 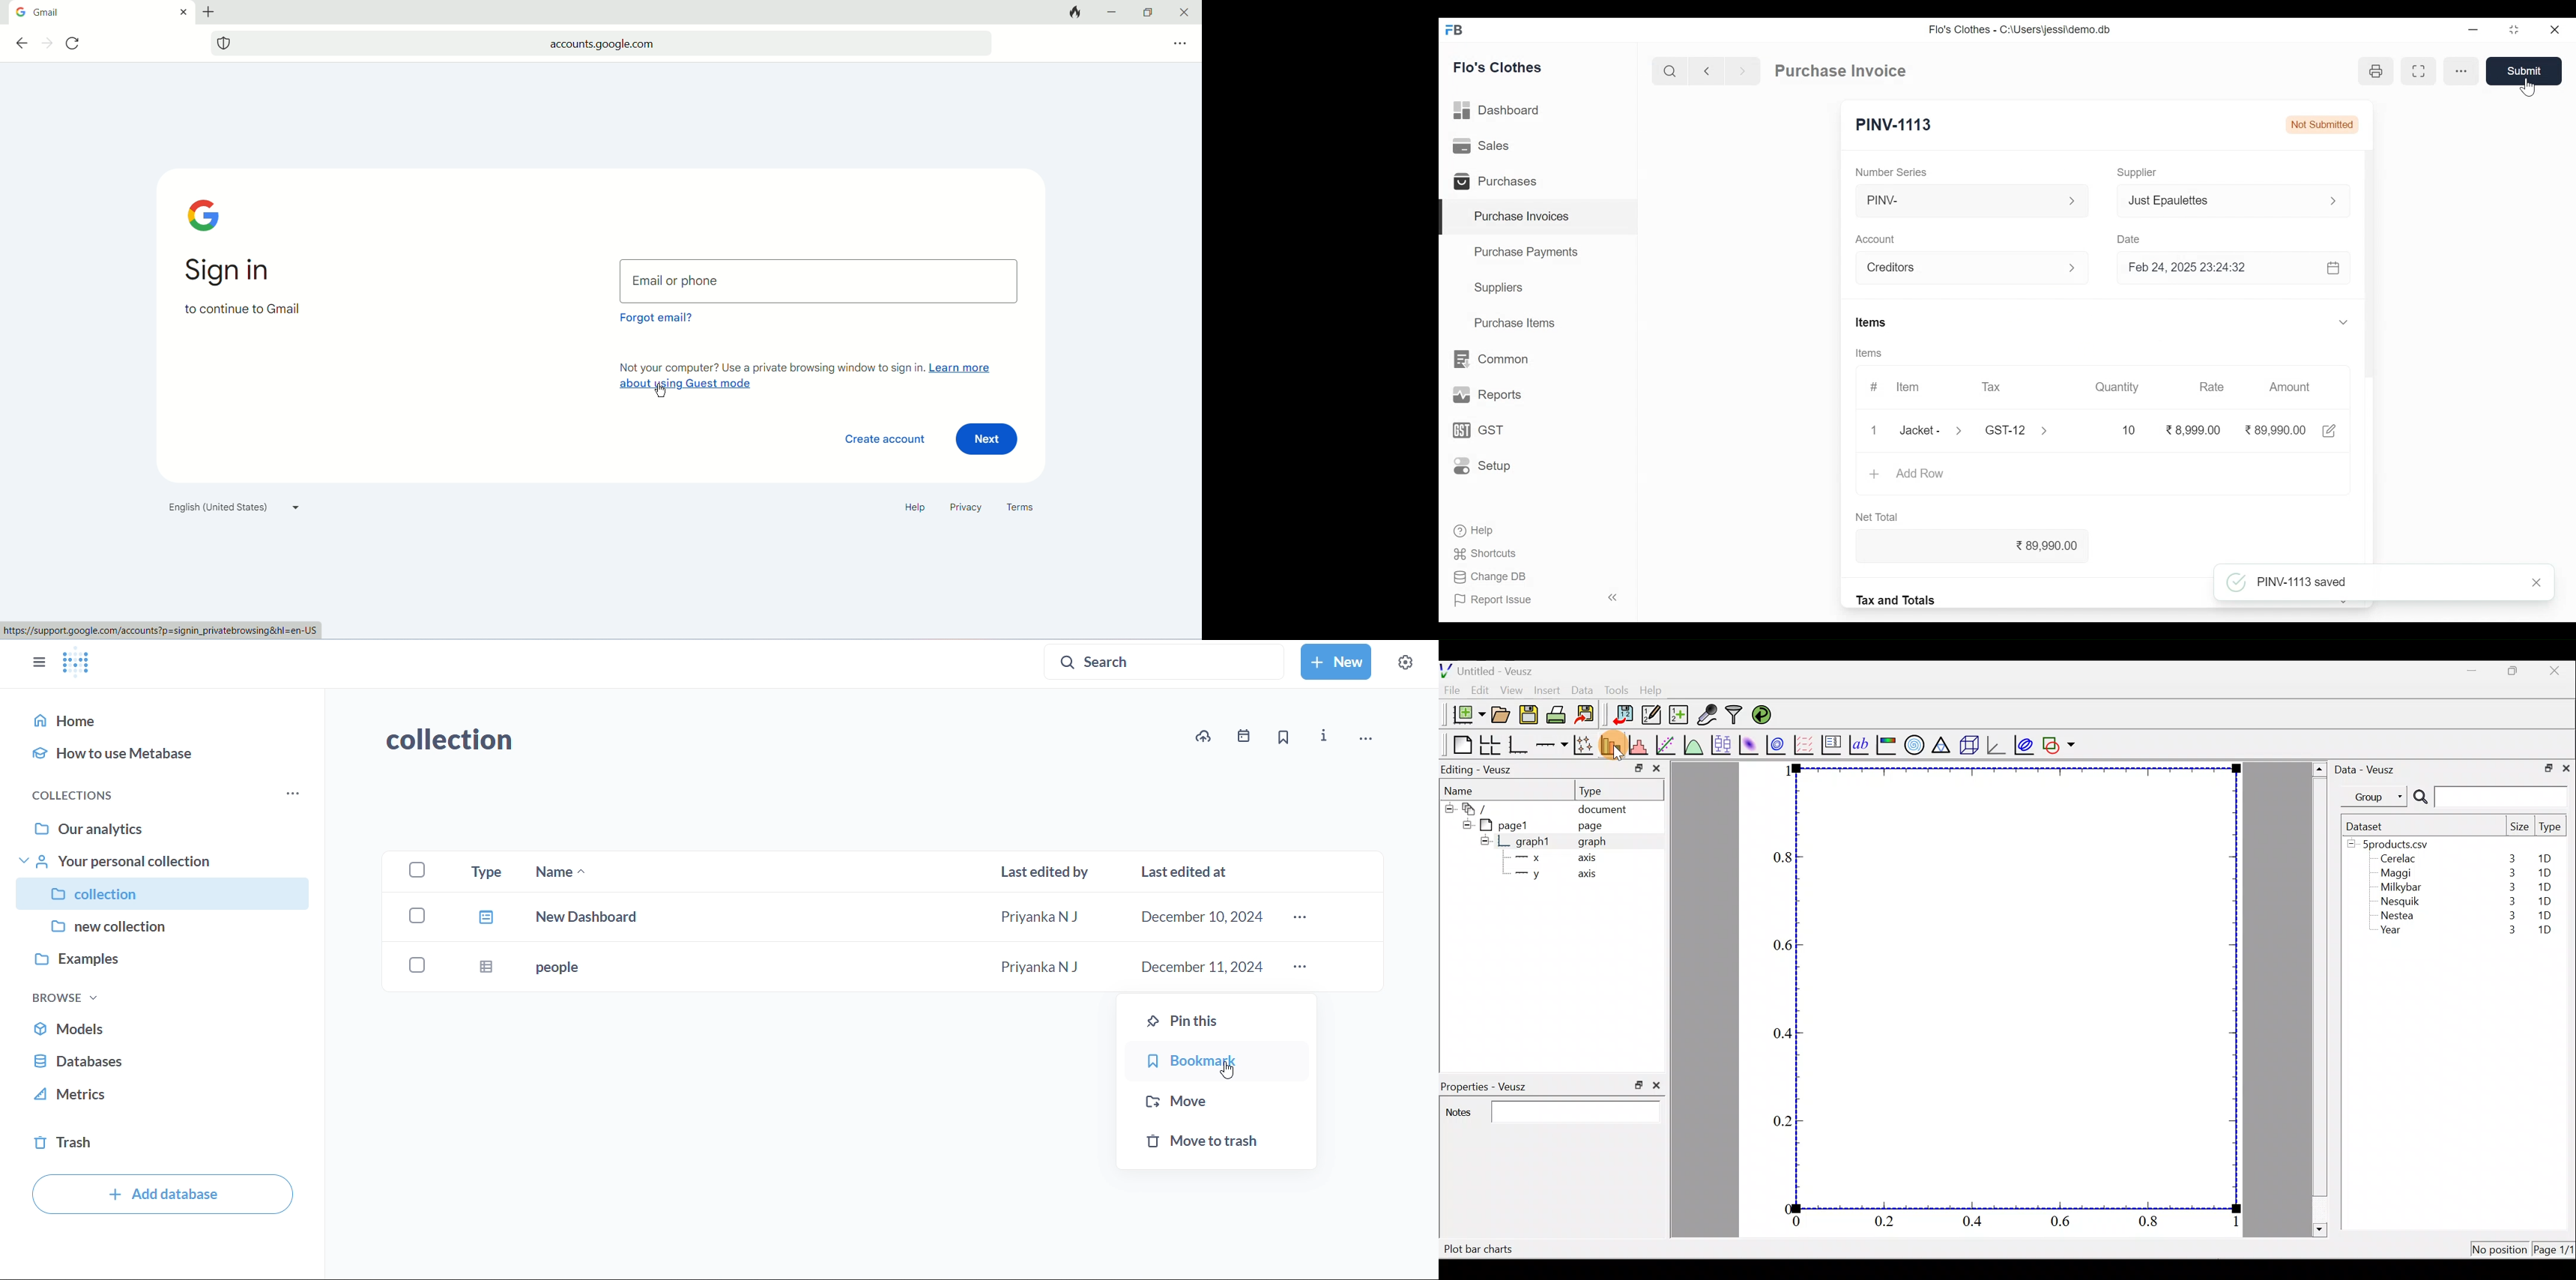 What do you see at coordinates (183, 11) in the screenshot?
I see `close` at bounding box center [183, 11].